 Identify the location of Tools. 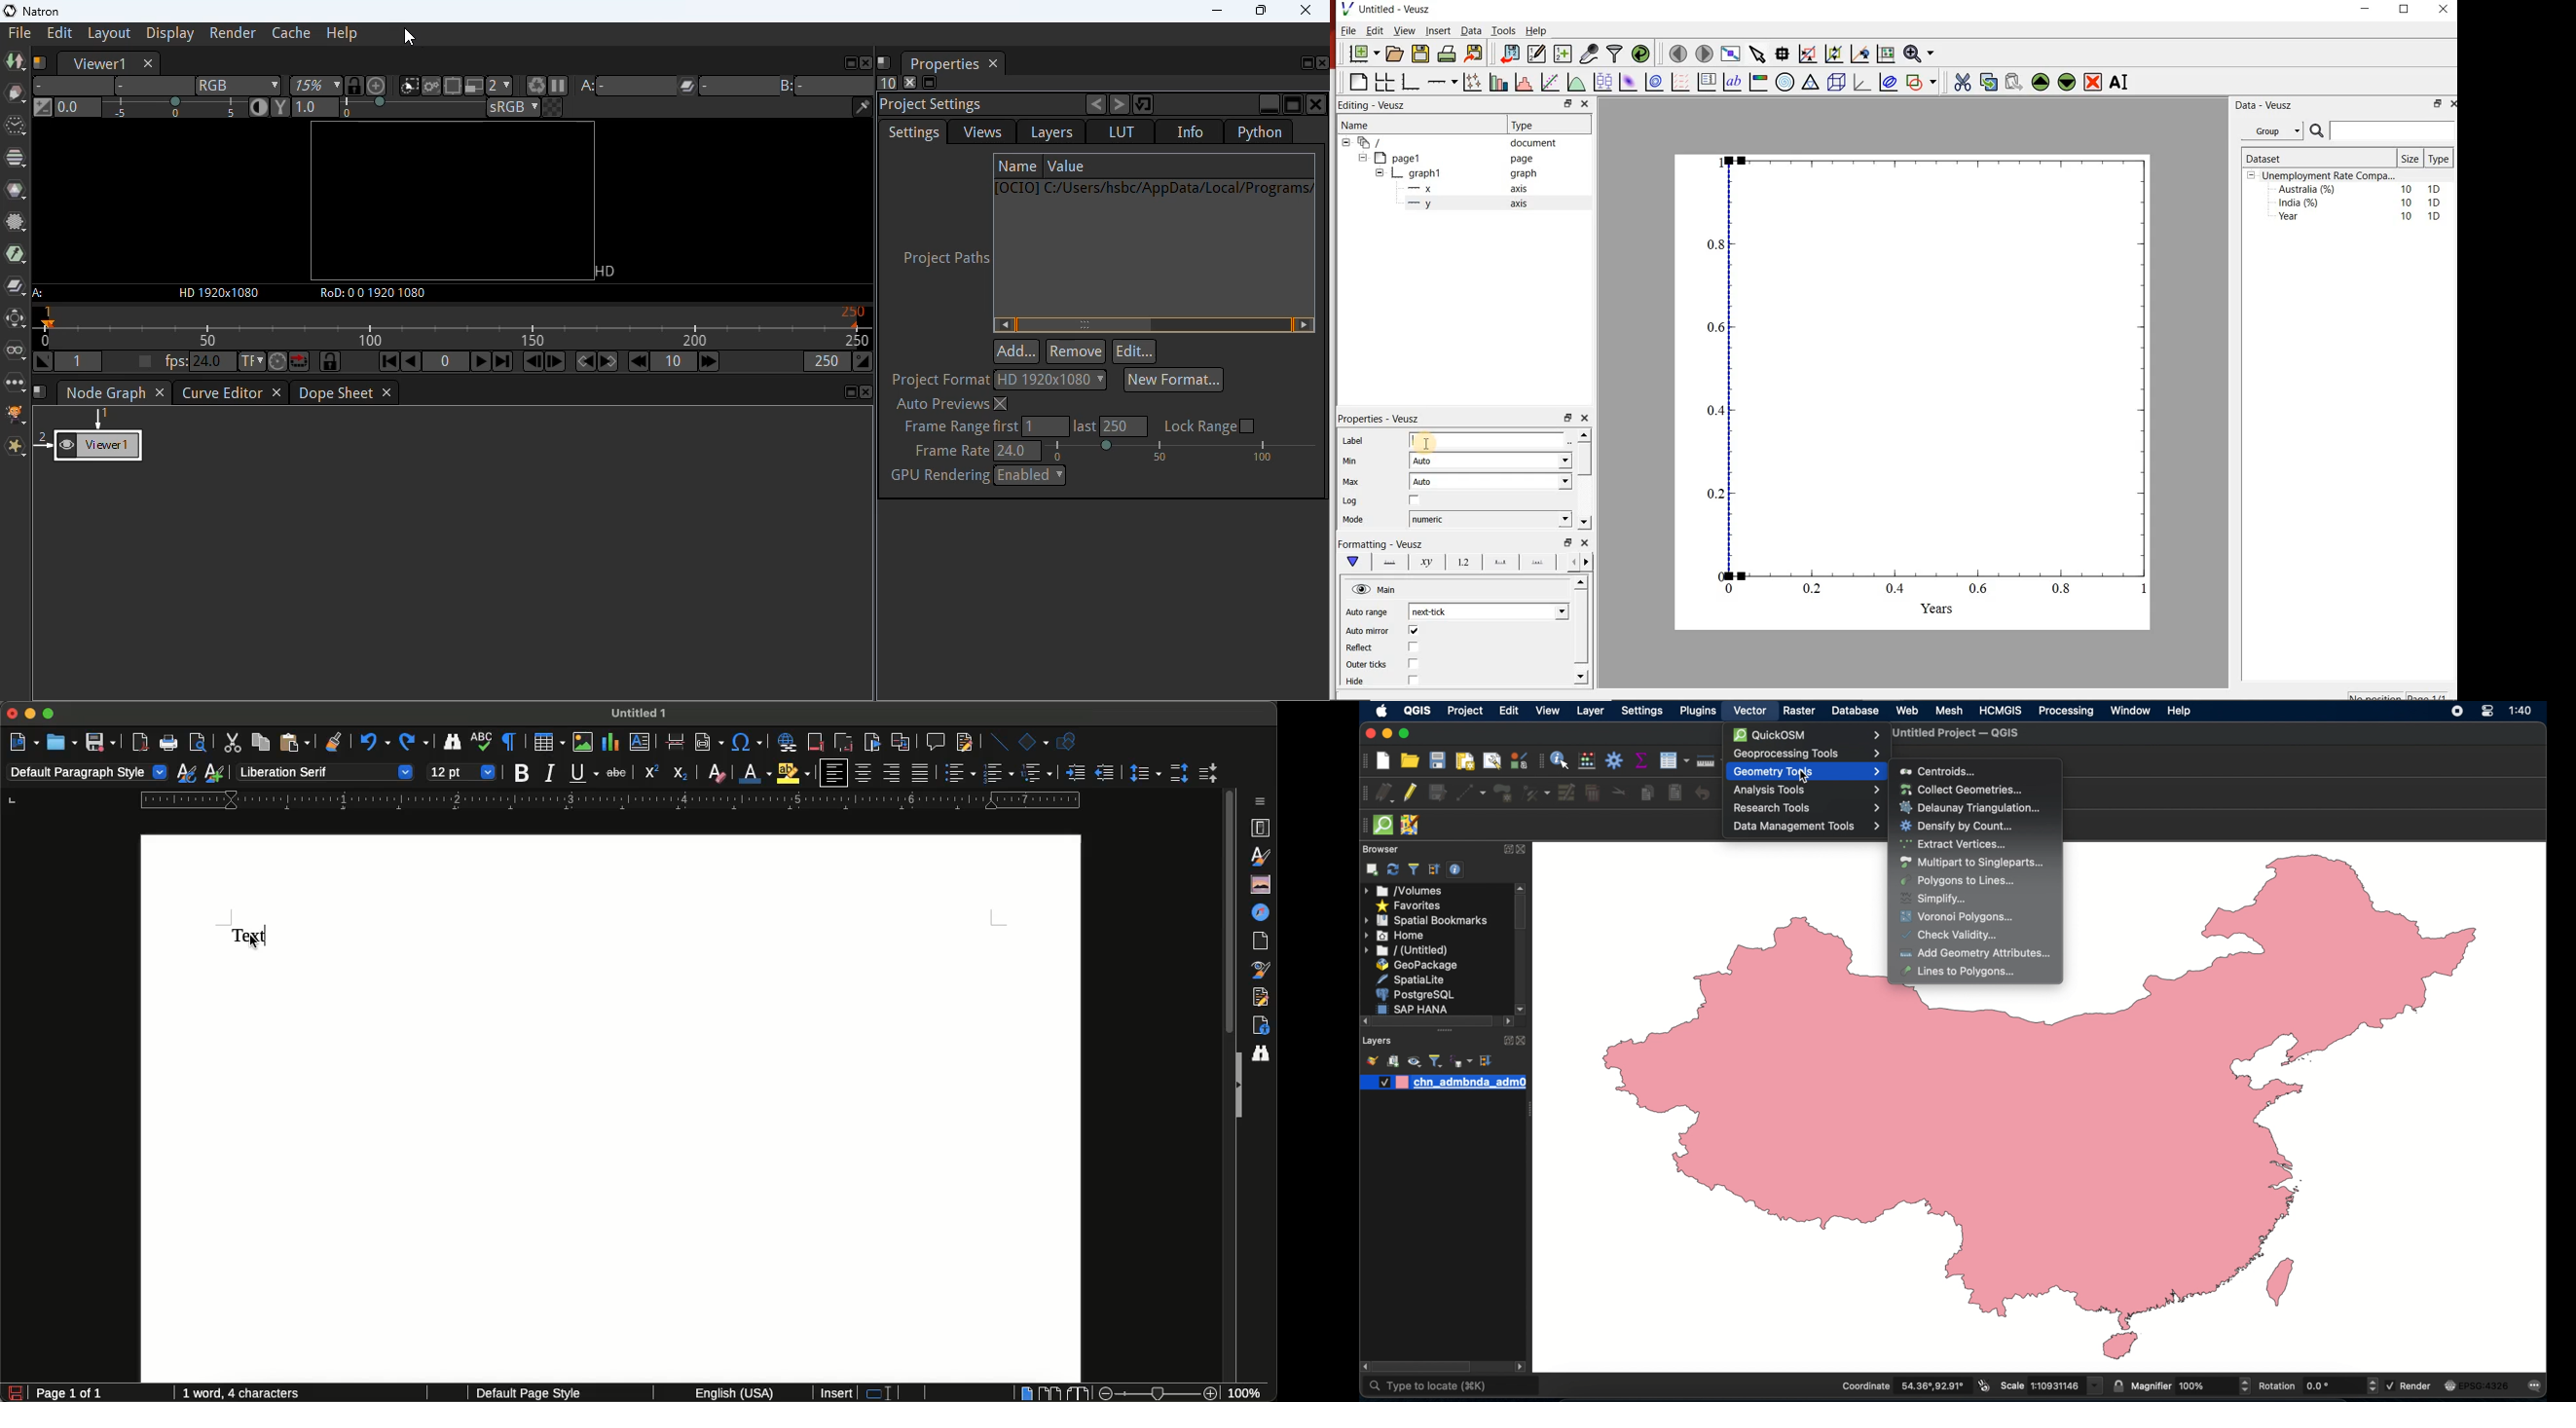
(1504, 30).